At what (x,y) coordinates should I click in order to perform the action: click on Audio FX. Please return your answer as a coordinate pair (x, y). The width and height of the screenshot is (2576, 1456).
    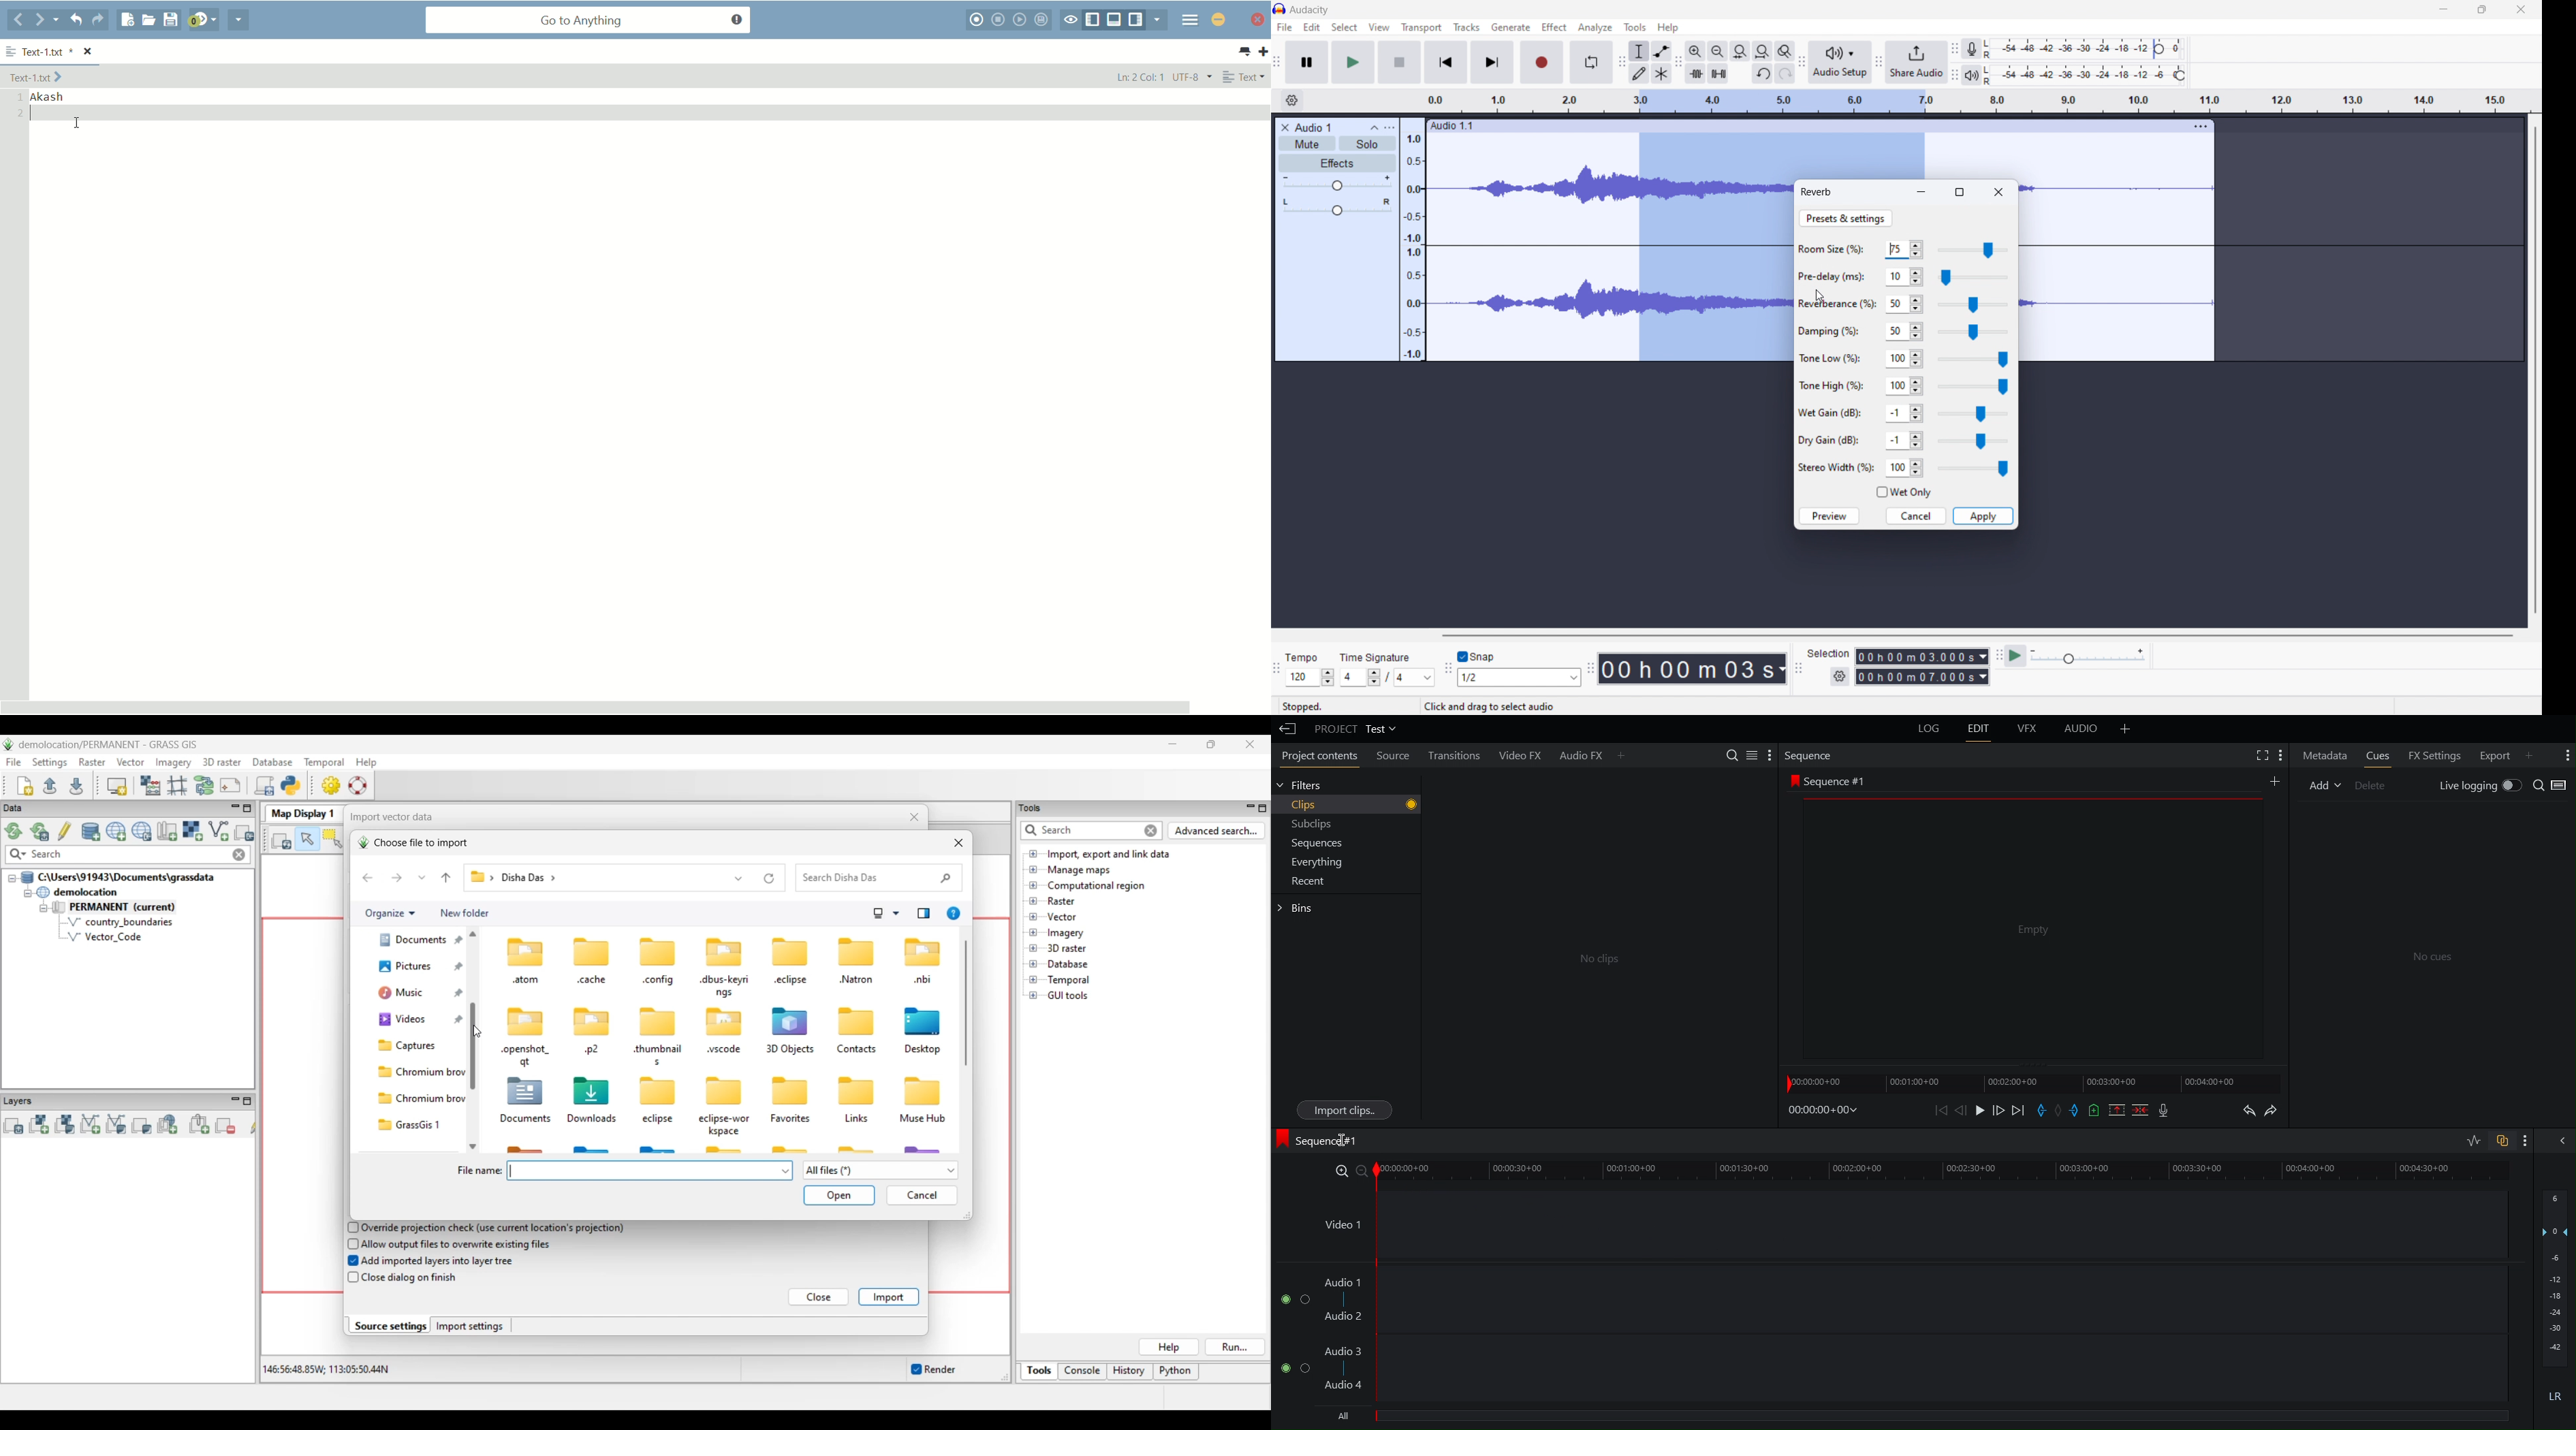
    Looking at the image, I should click on (1592, 753).